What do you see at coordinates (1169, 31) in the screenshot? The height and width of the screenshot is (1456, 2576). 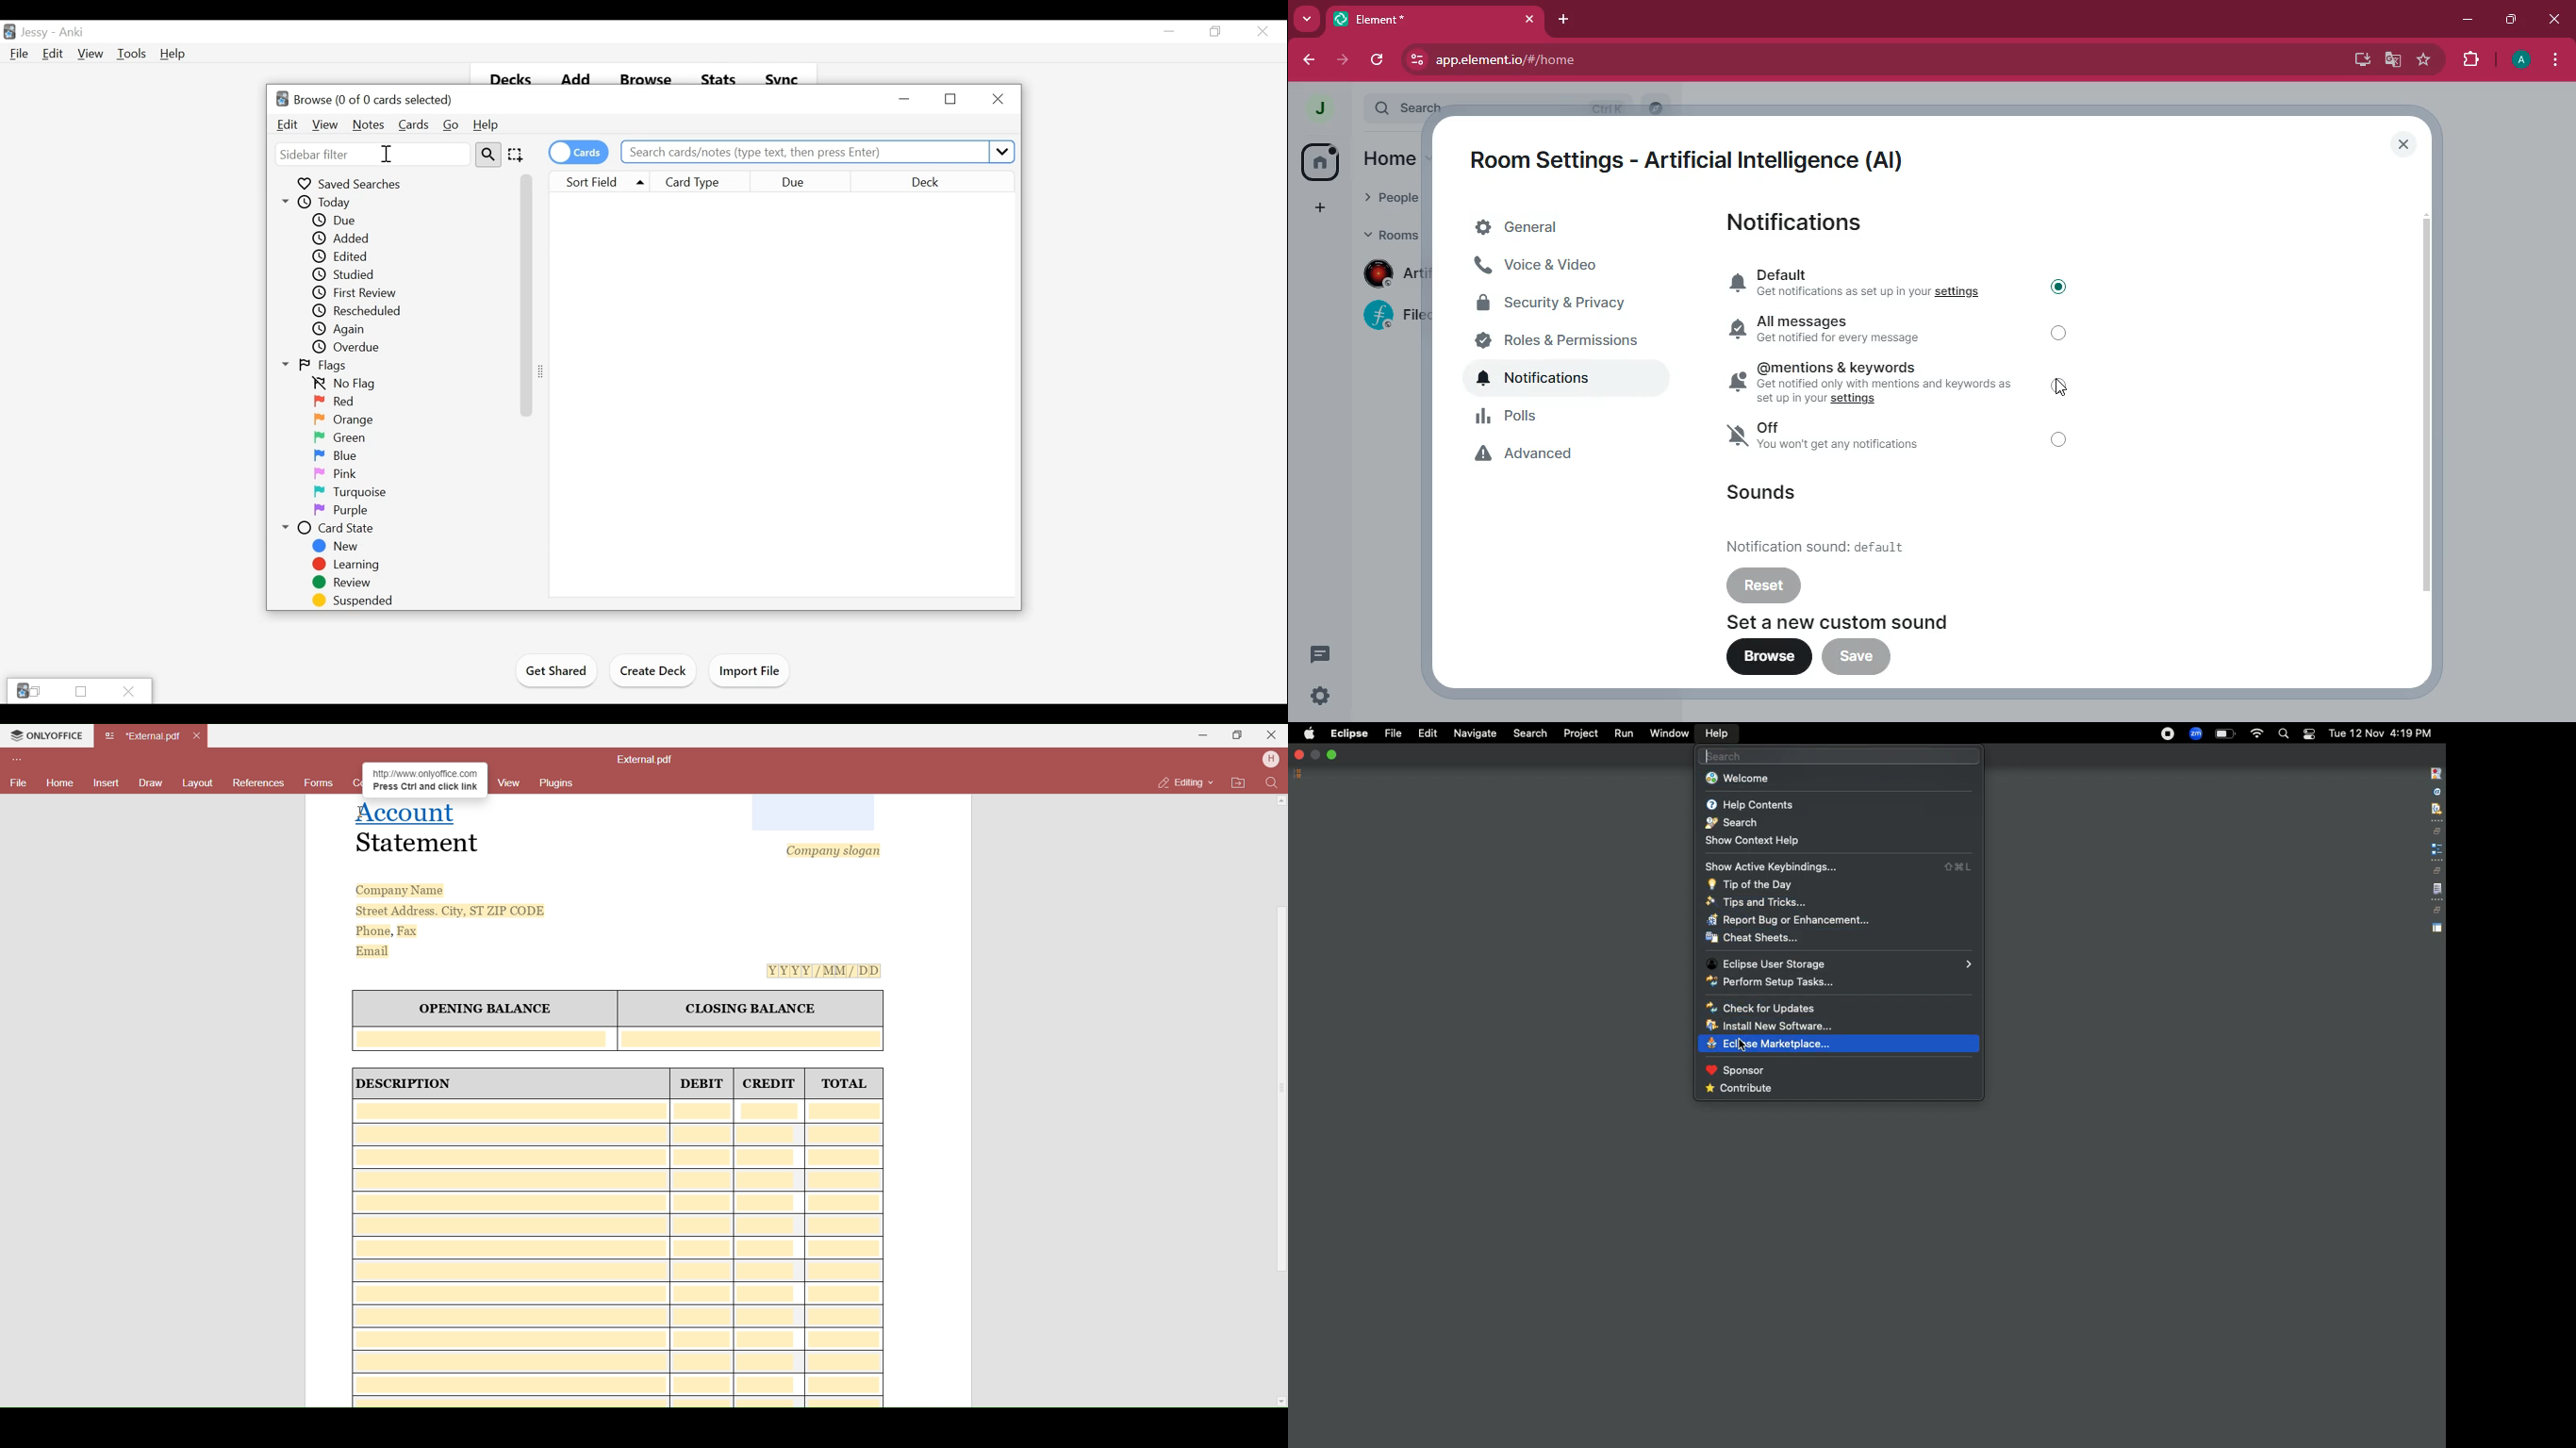 I see `minimize` at bounding box center [1169, 31].